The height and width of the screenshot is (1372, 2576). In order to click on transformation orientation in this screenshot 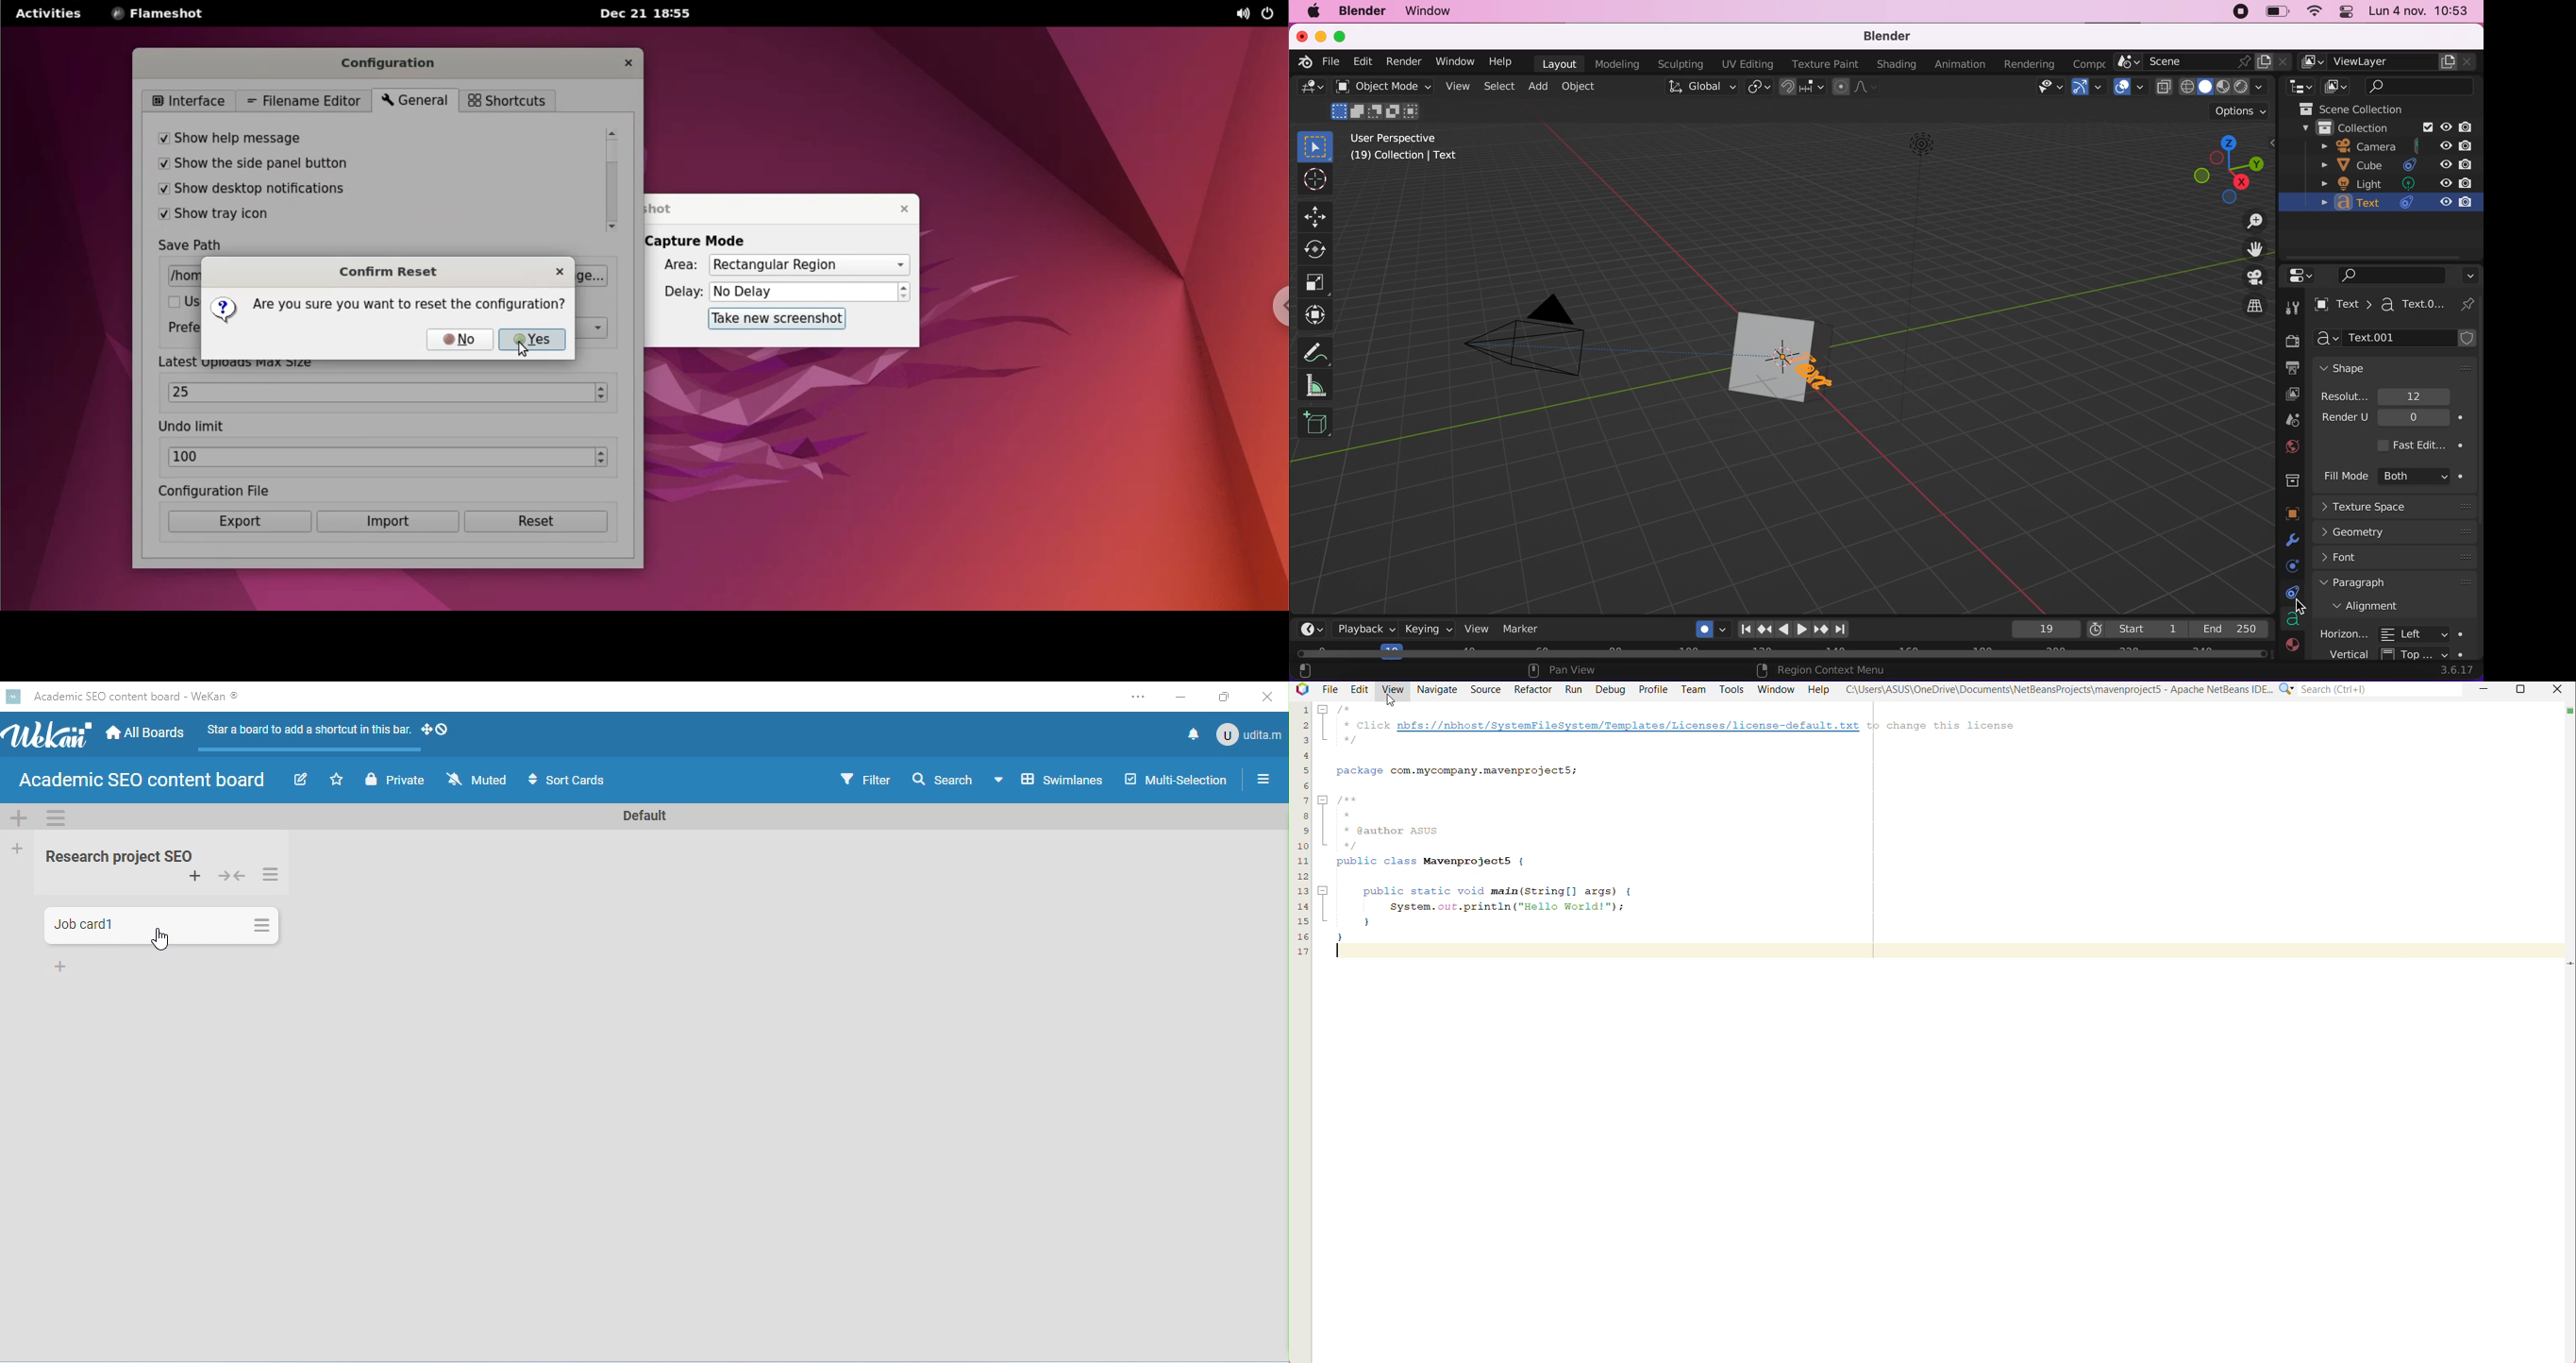, I will do `click(1701, 88)`.